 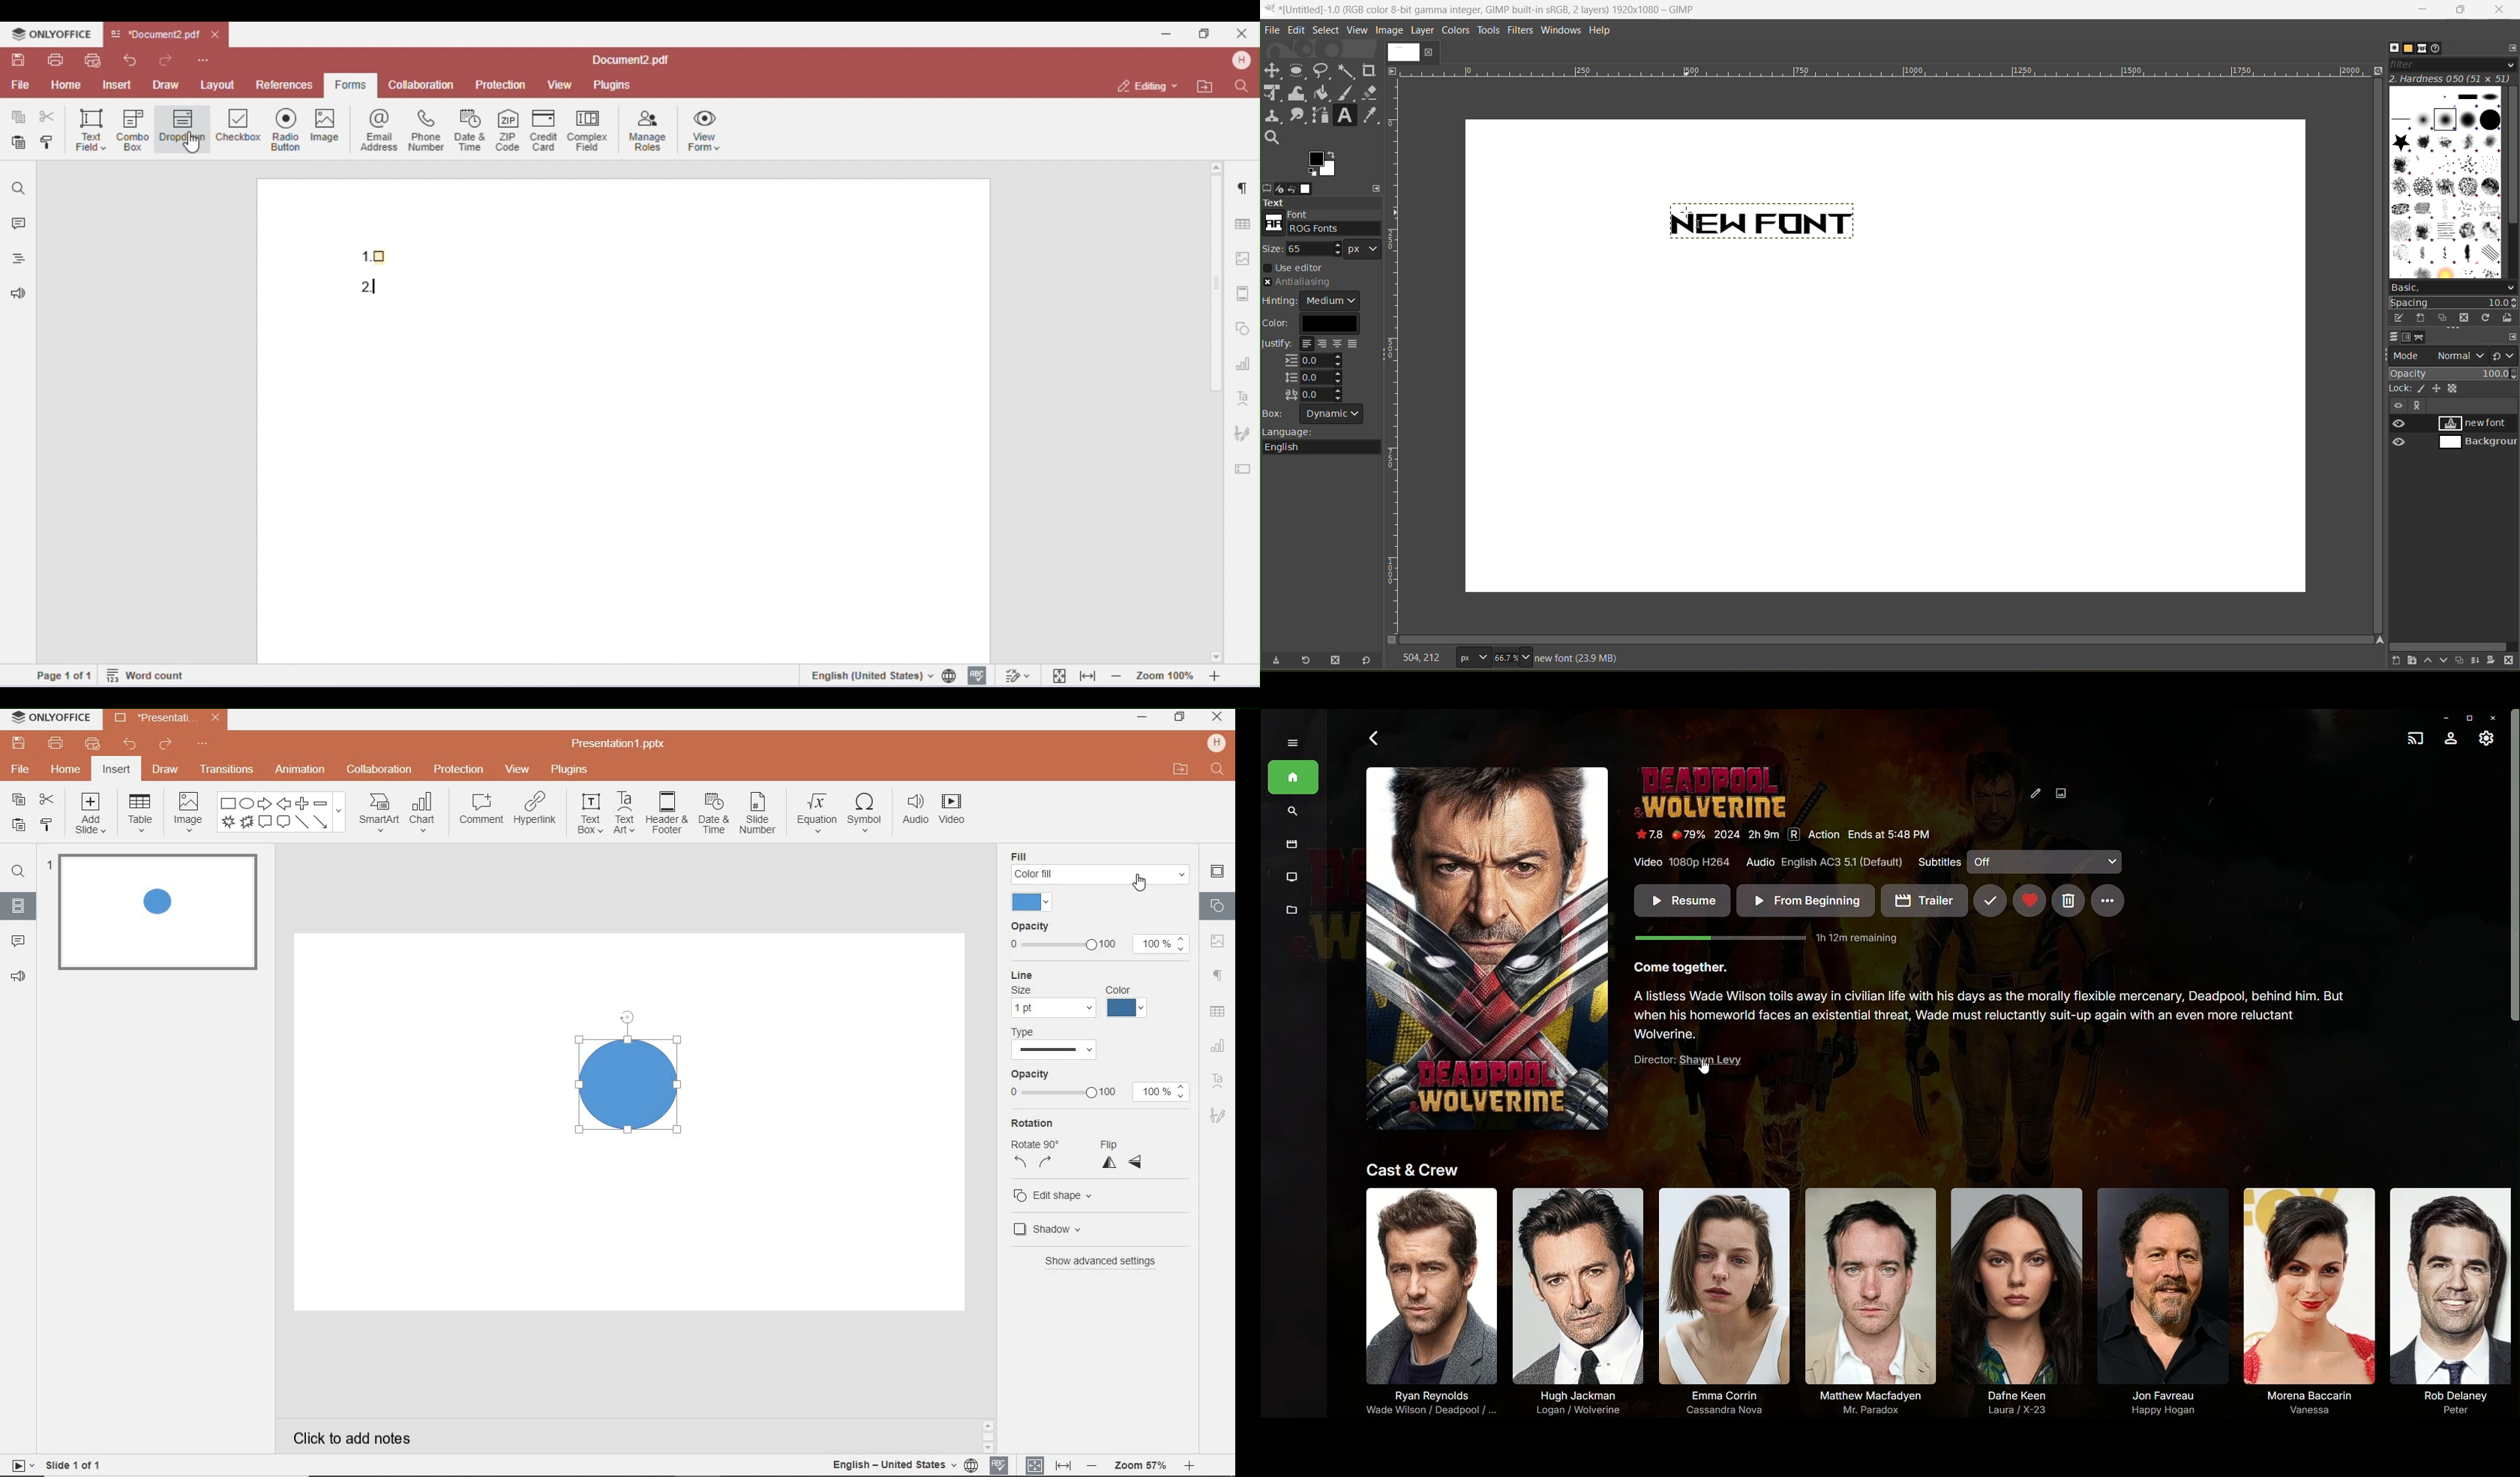 I want to click on reset, so click(x=1370, y=659).